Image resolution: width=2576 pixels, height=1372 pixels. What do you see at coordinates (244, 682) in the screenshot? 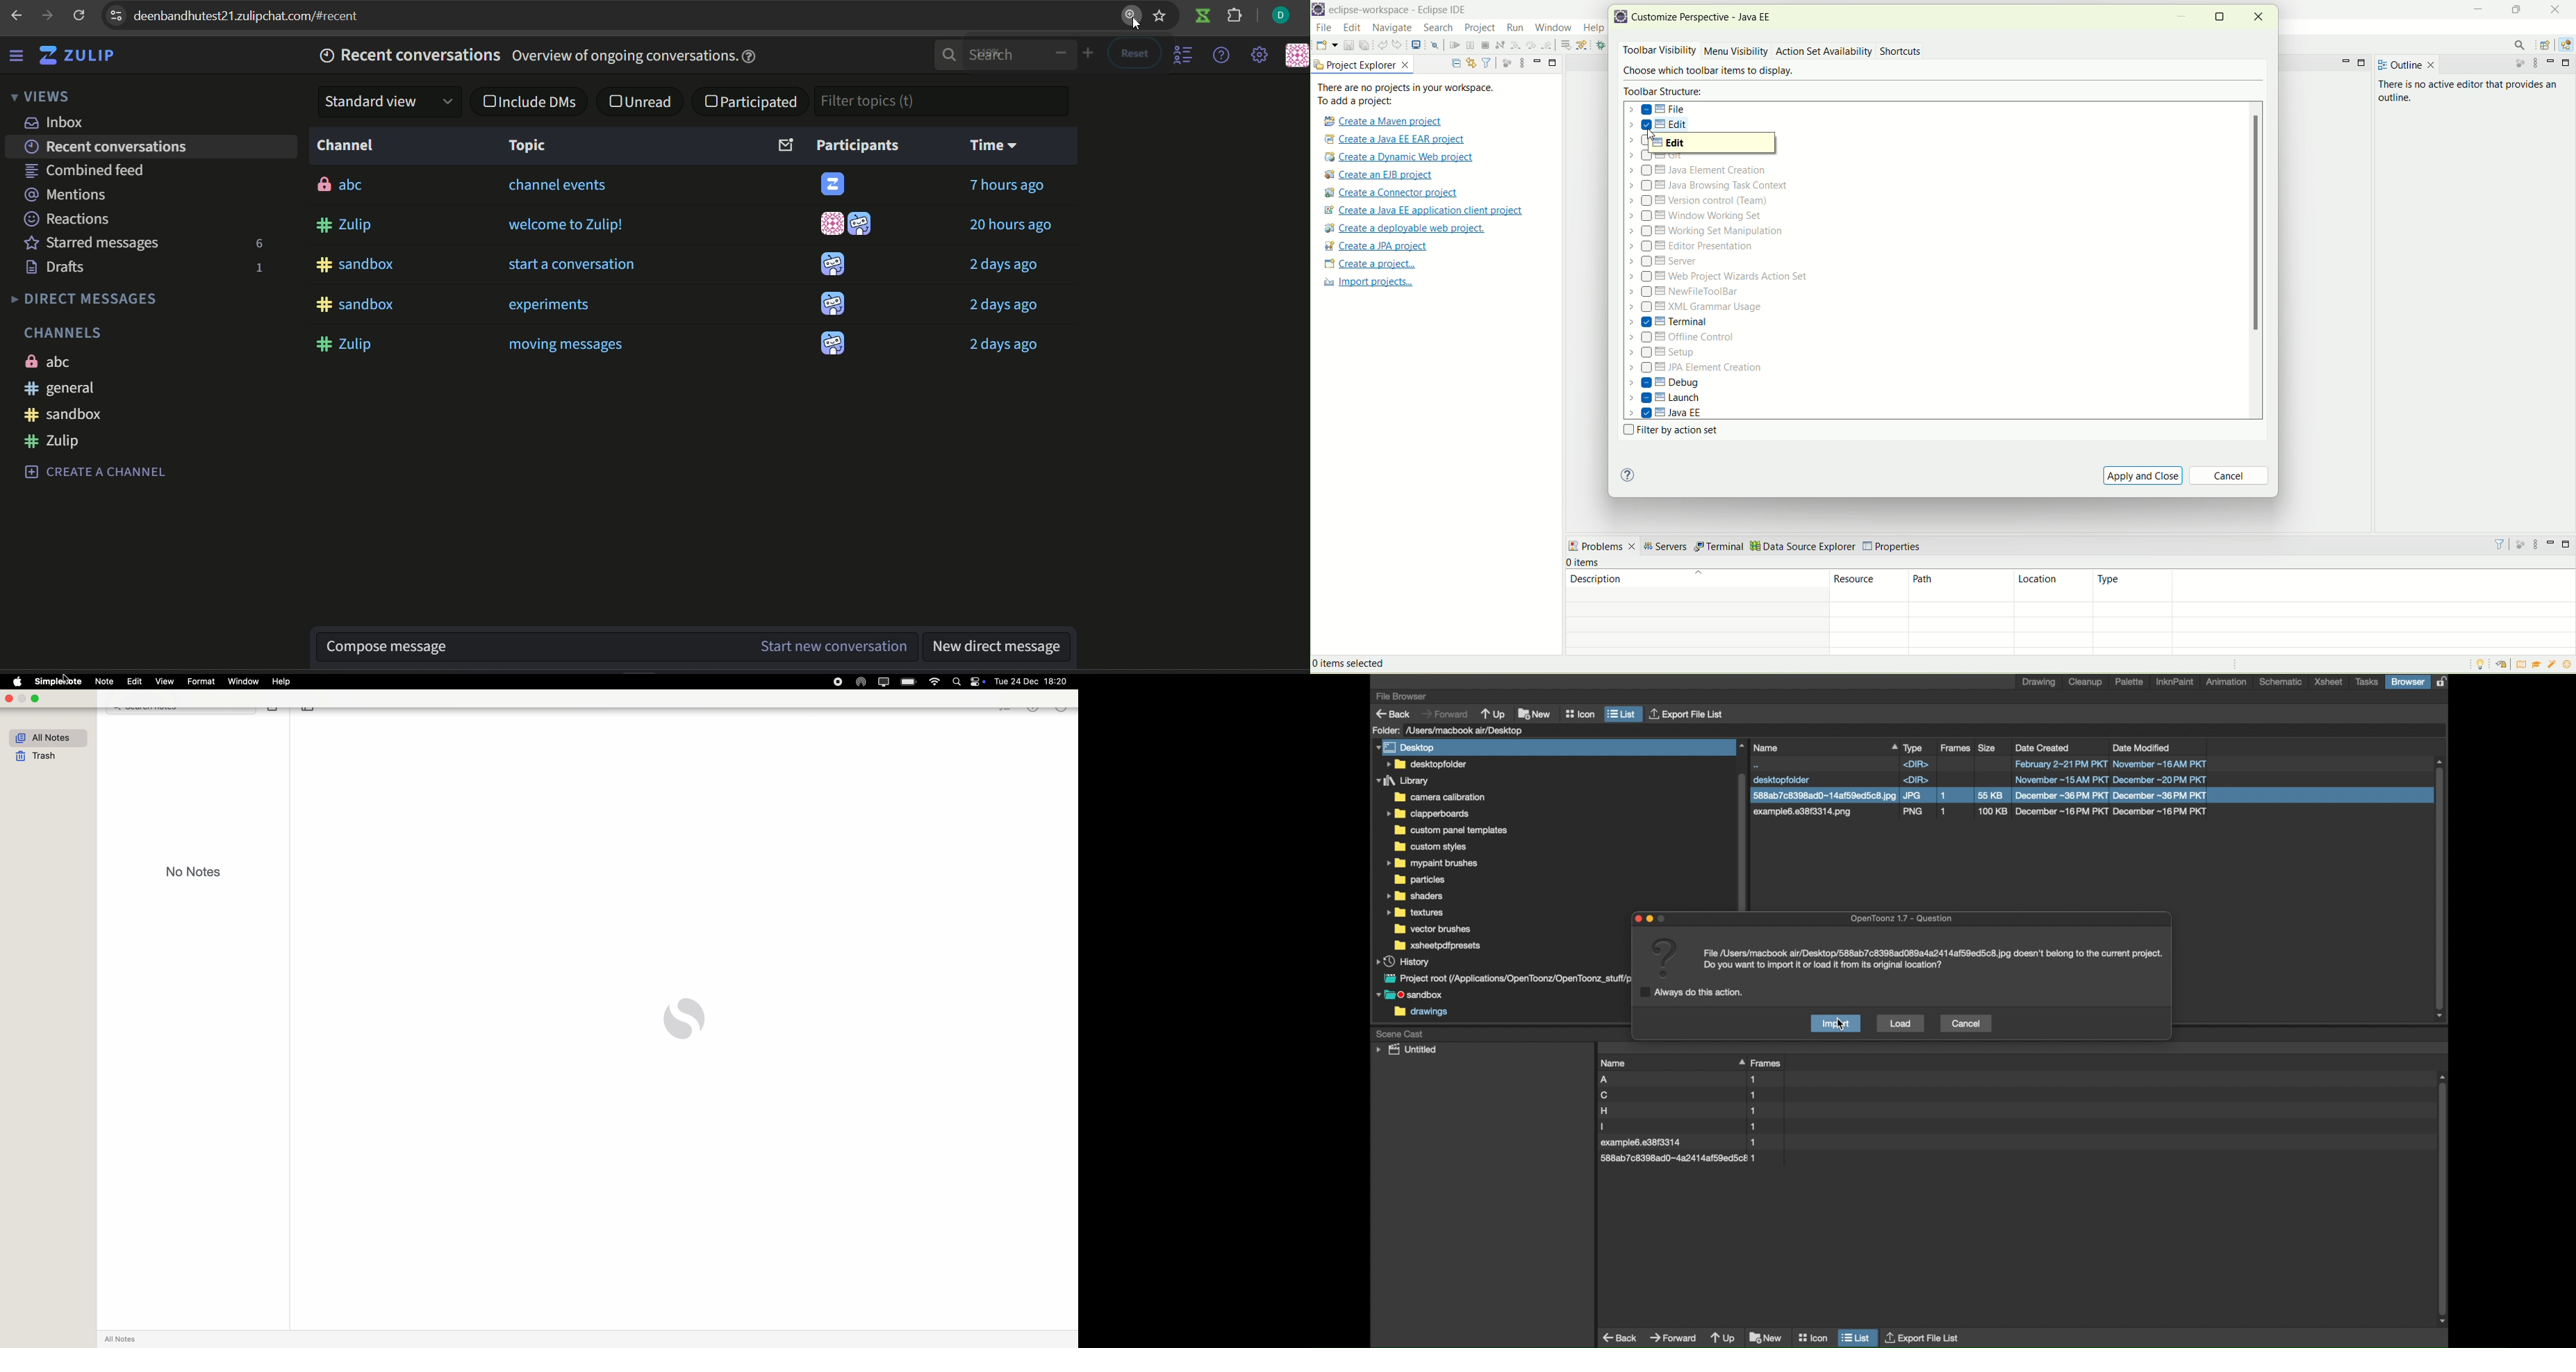
I see `window` at bounding box center [244, 682].